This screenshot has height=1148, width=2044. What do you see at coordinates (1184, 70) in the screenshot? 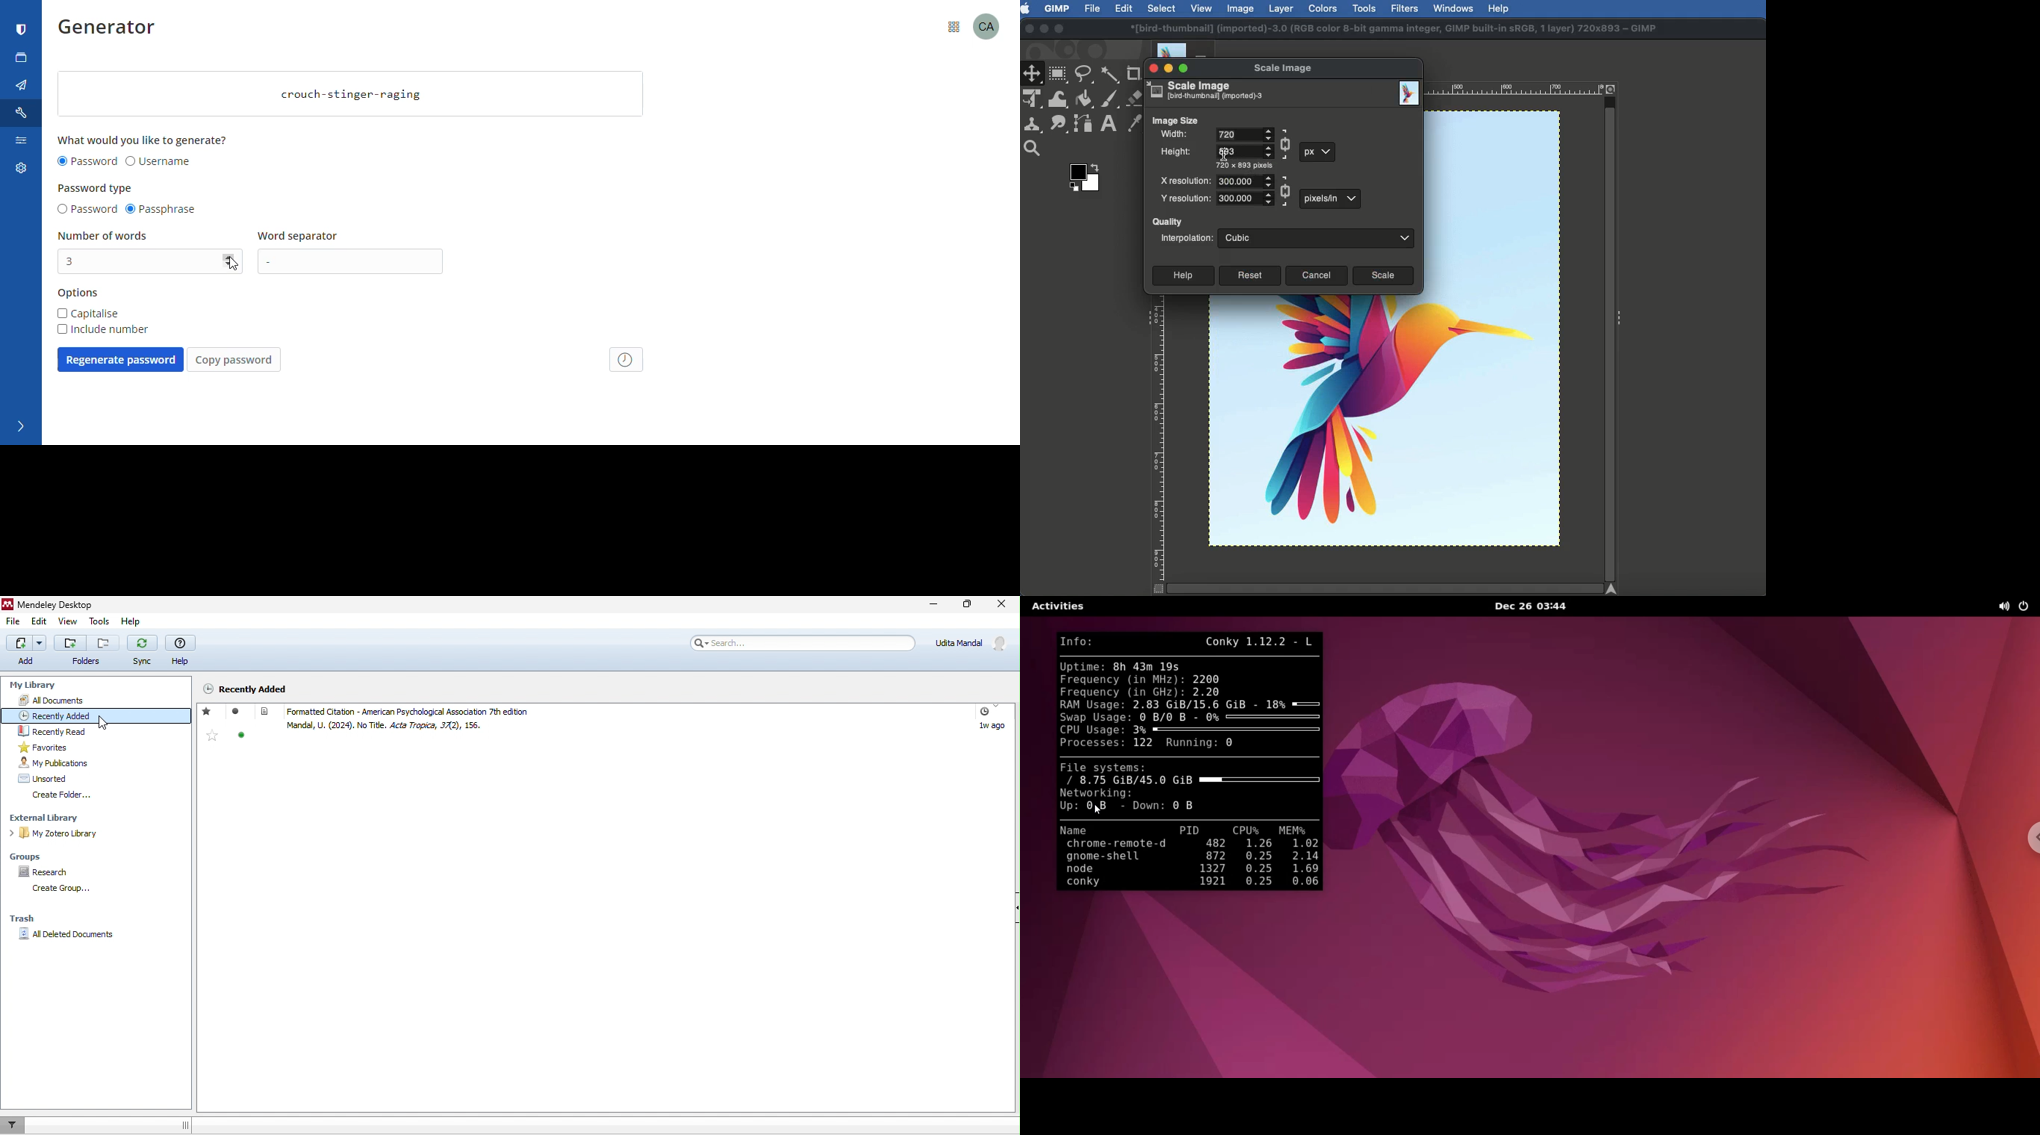
I see `Maximize` at bounding box center [1184, 70].